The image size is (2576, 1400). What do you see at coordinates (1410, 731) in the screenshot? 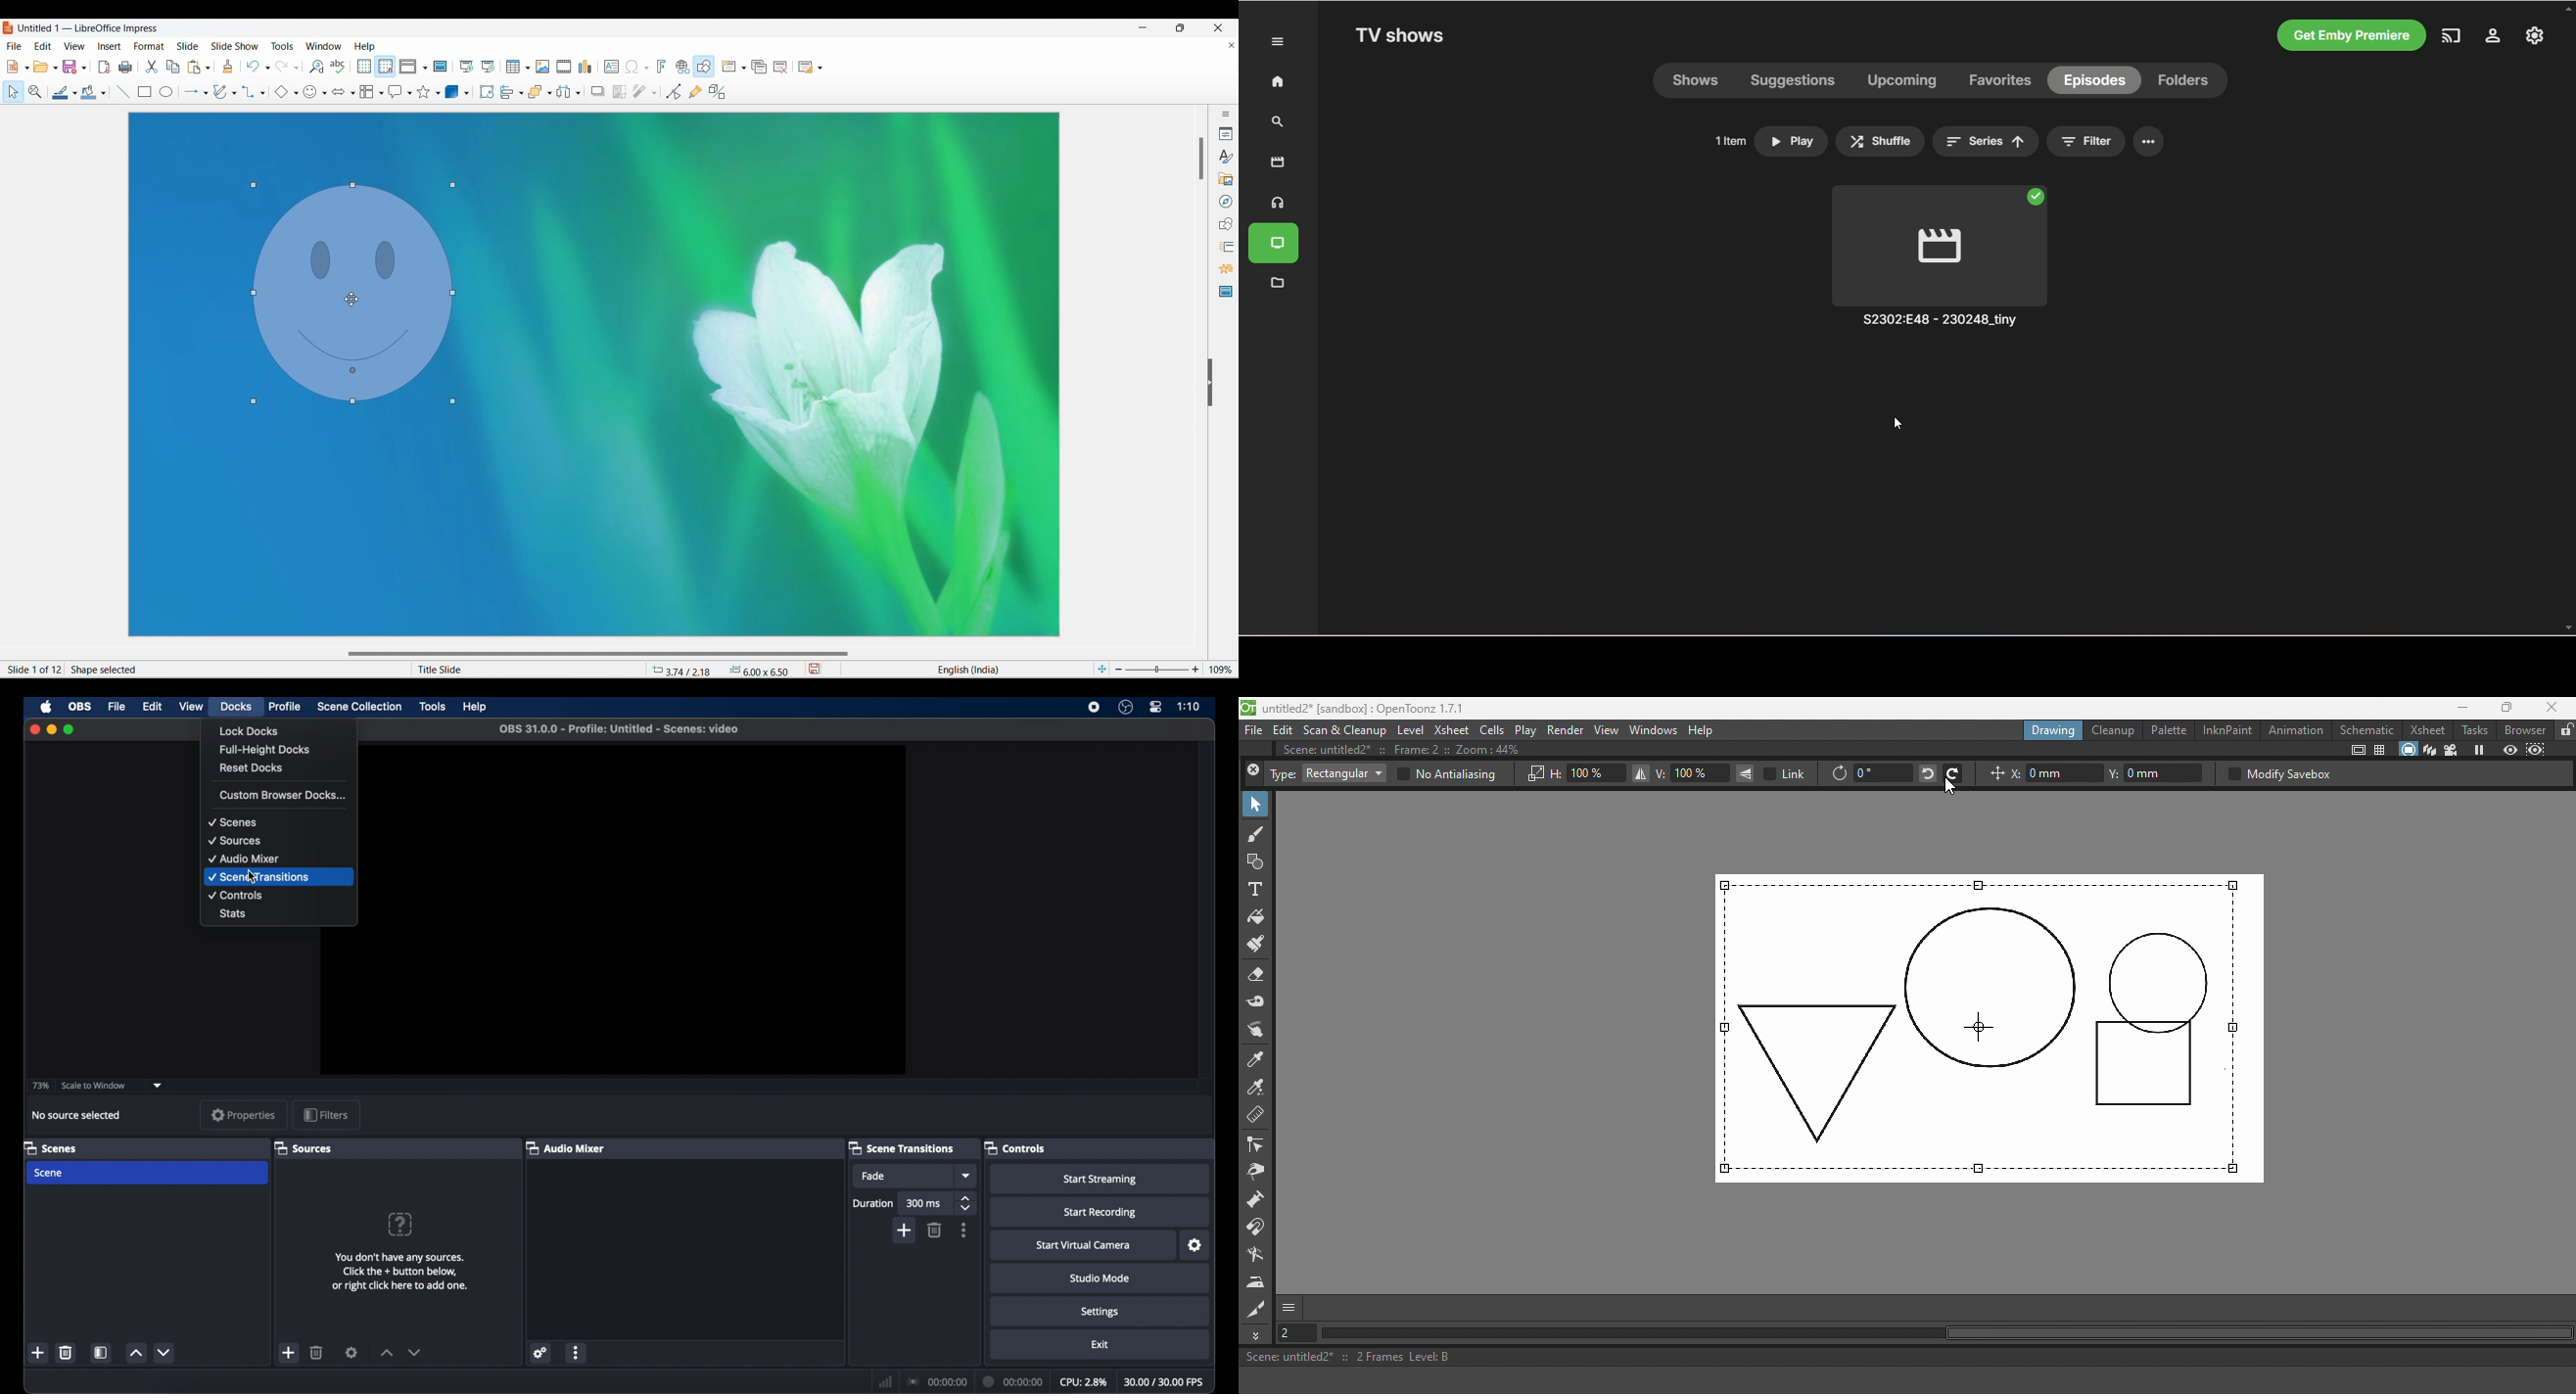
I see `Level` at bounding box center [1410, 731].